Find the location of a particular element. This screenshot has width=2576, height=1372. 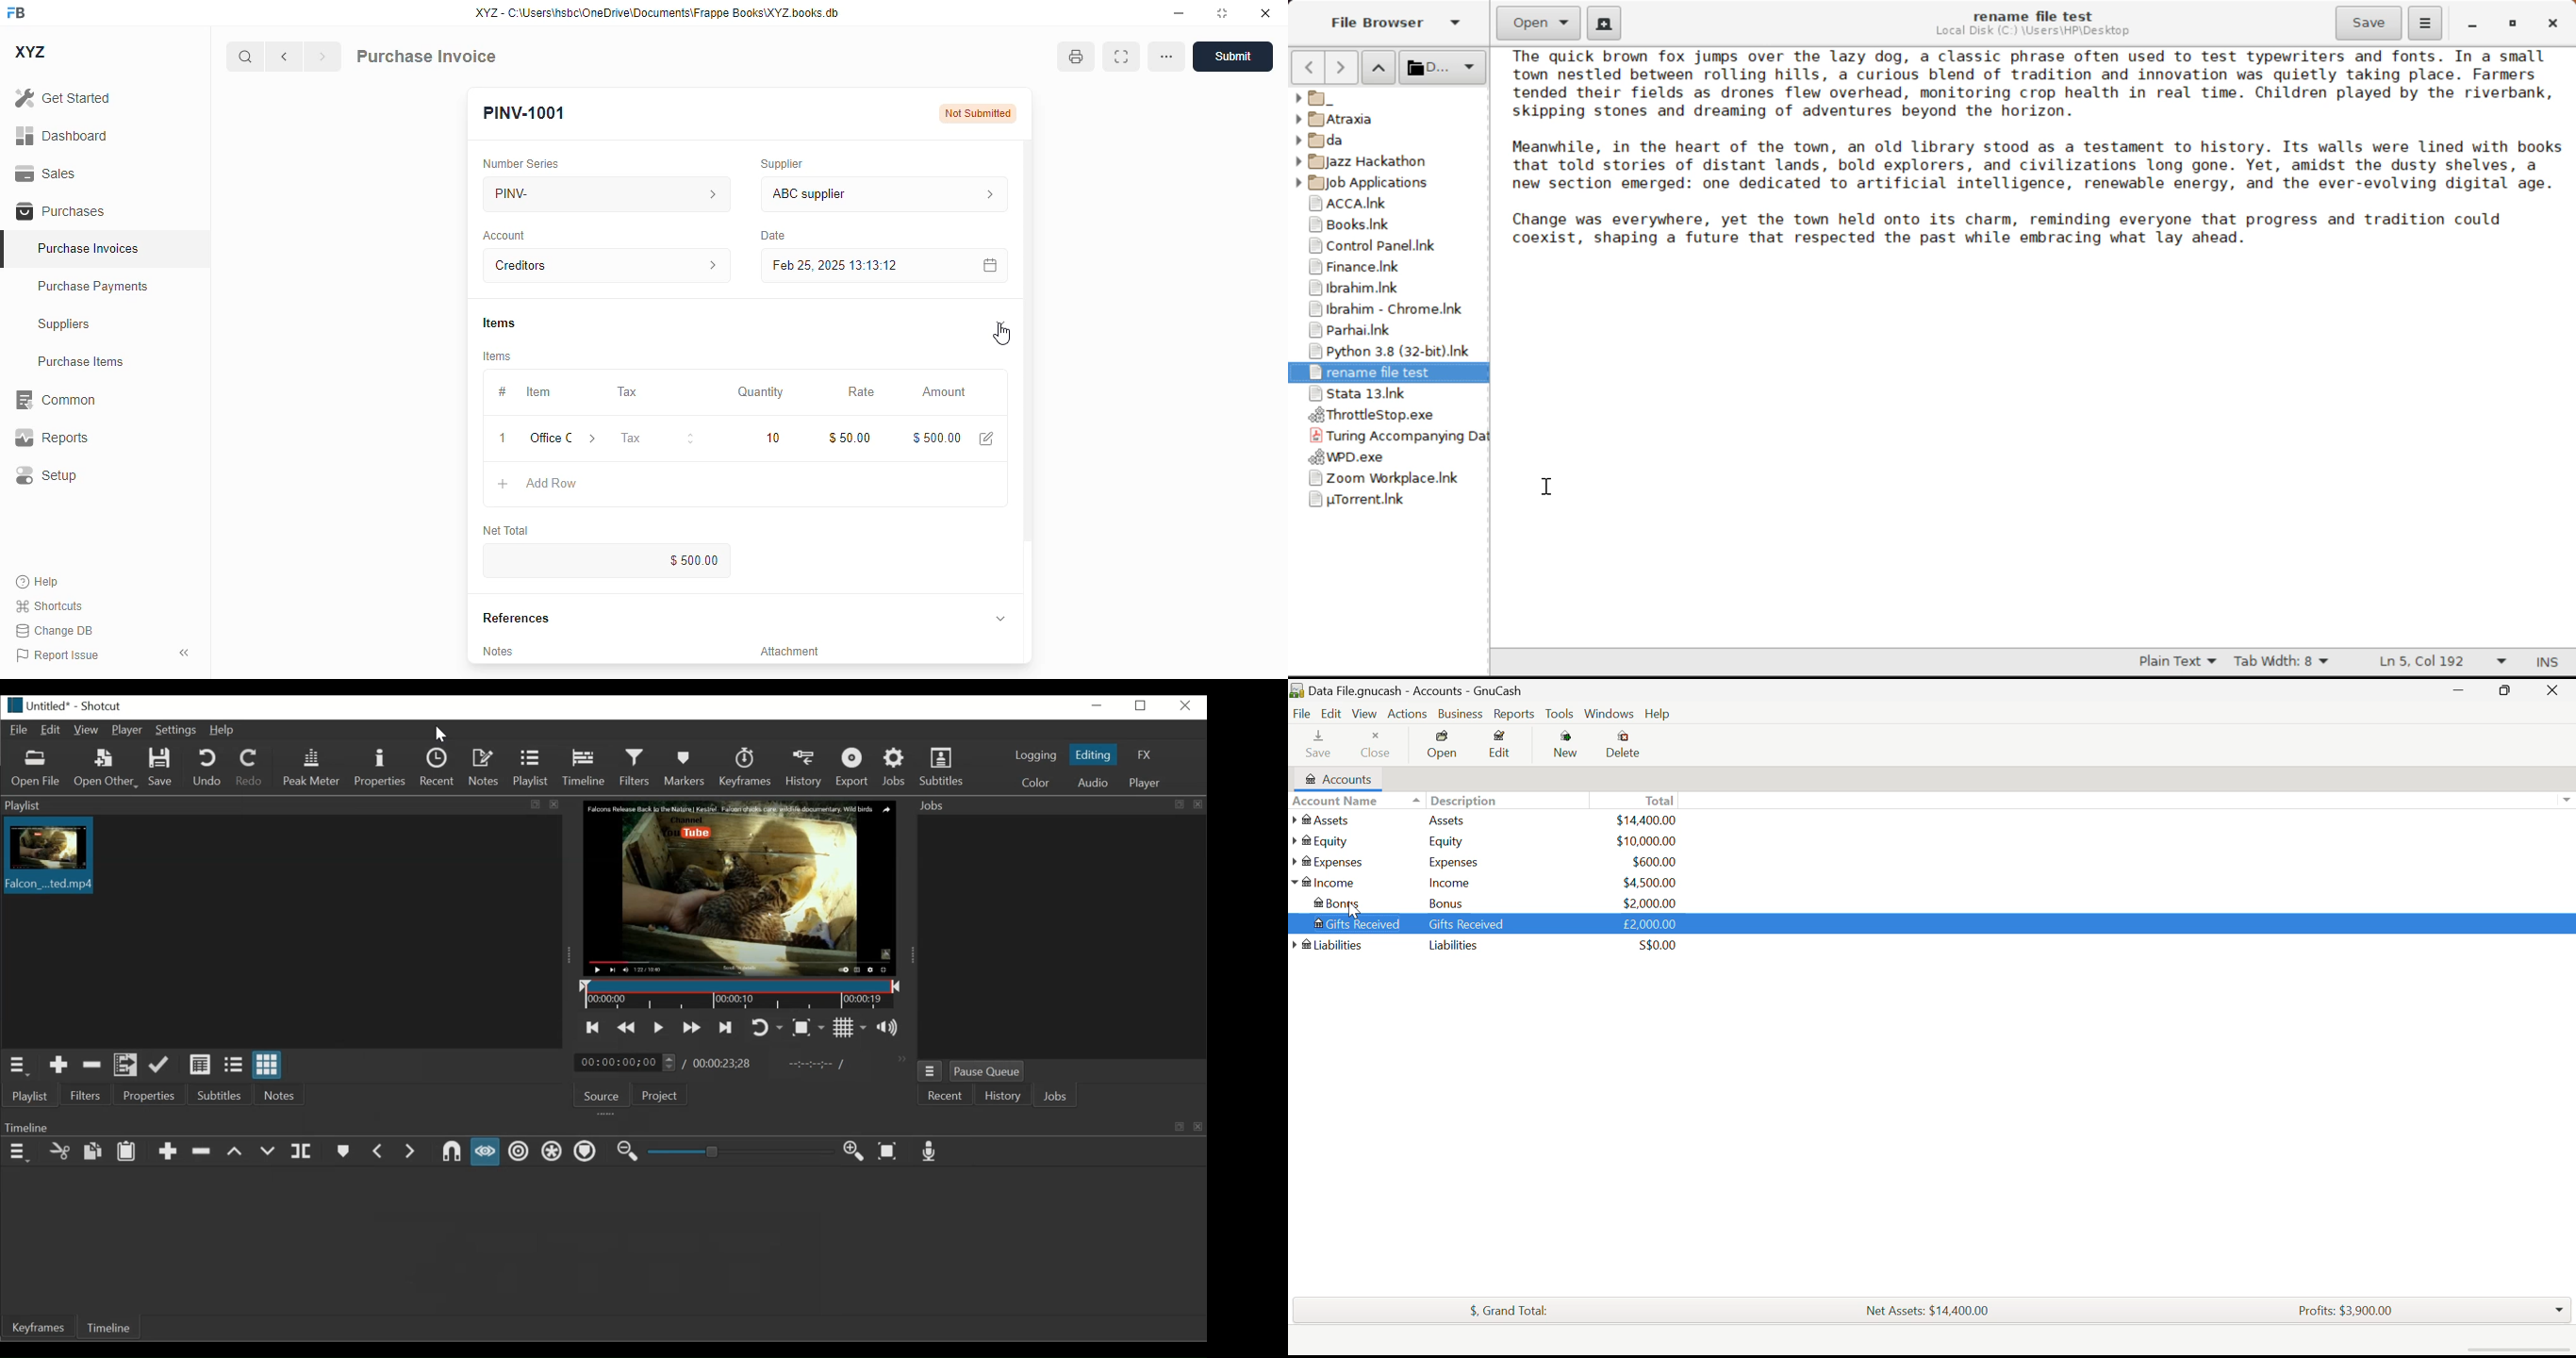

office chairs is located at coordinates (550, 438).